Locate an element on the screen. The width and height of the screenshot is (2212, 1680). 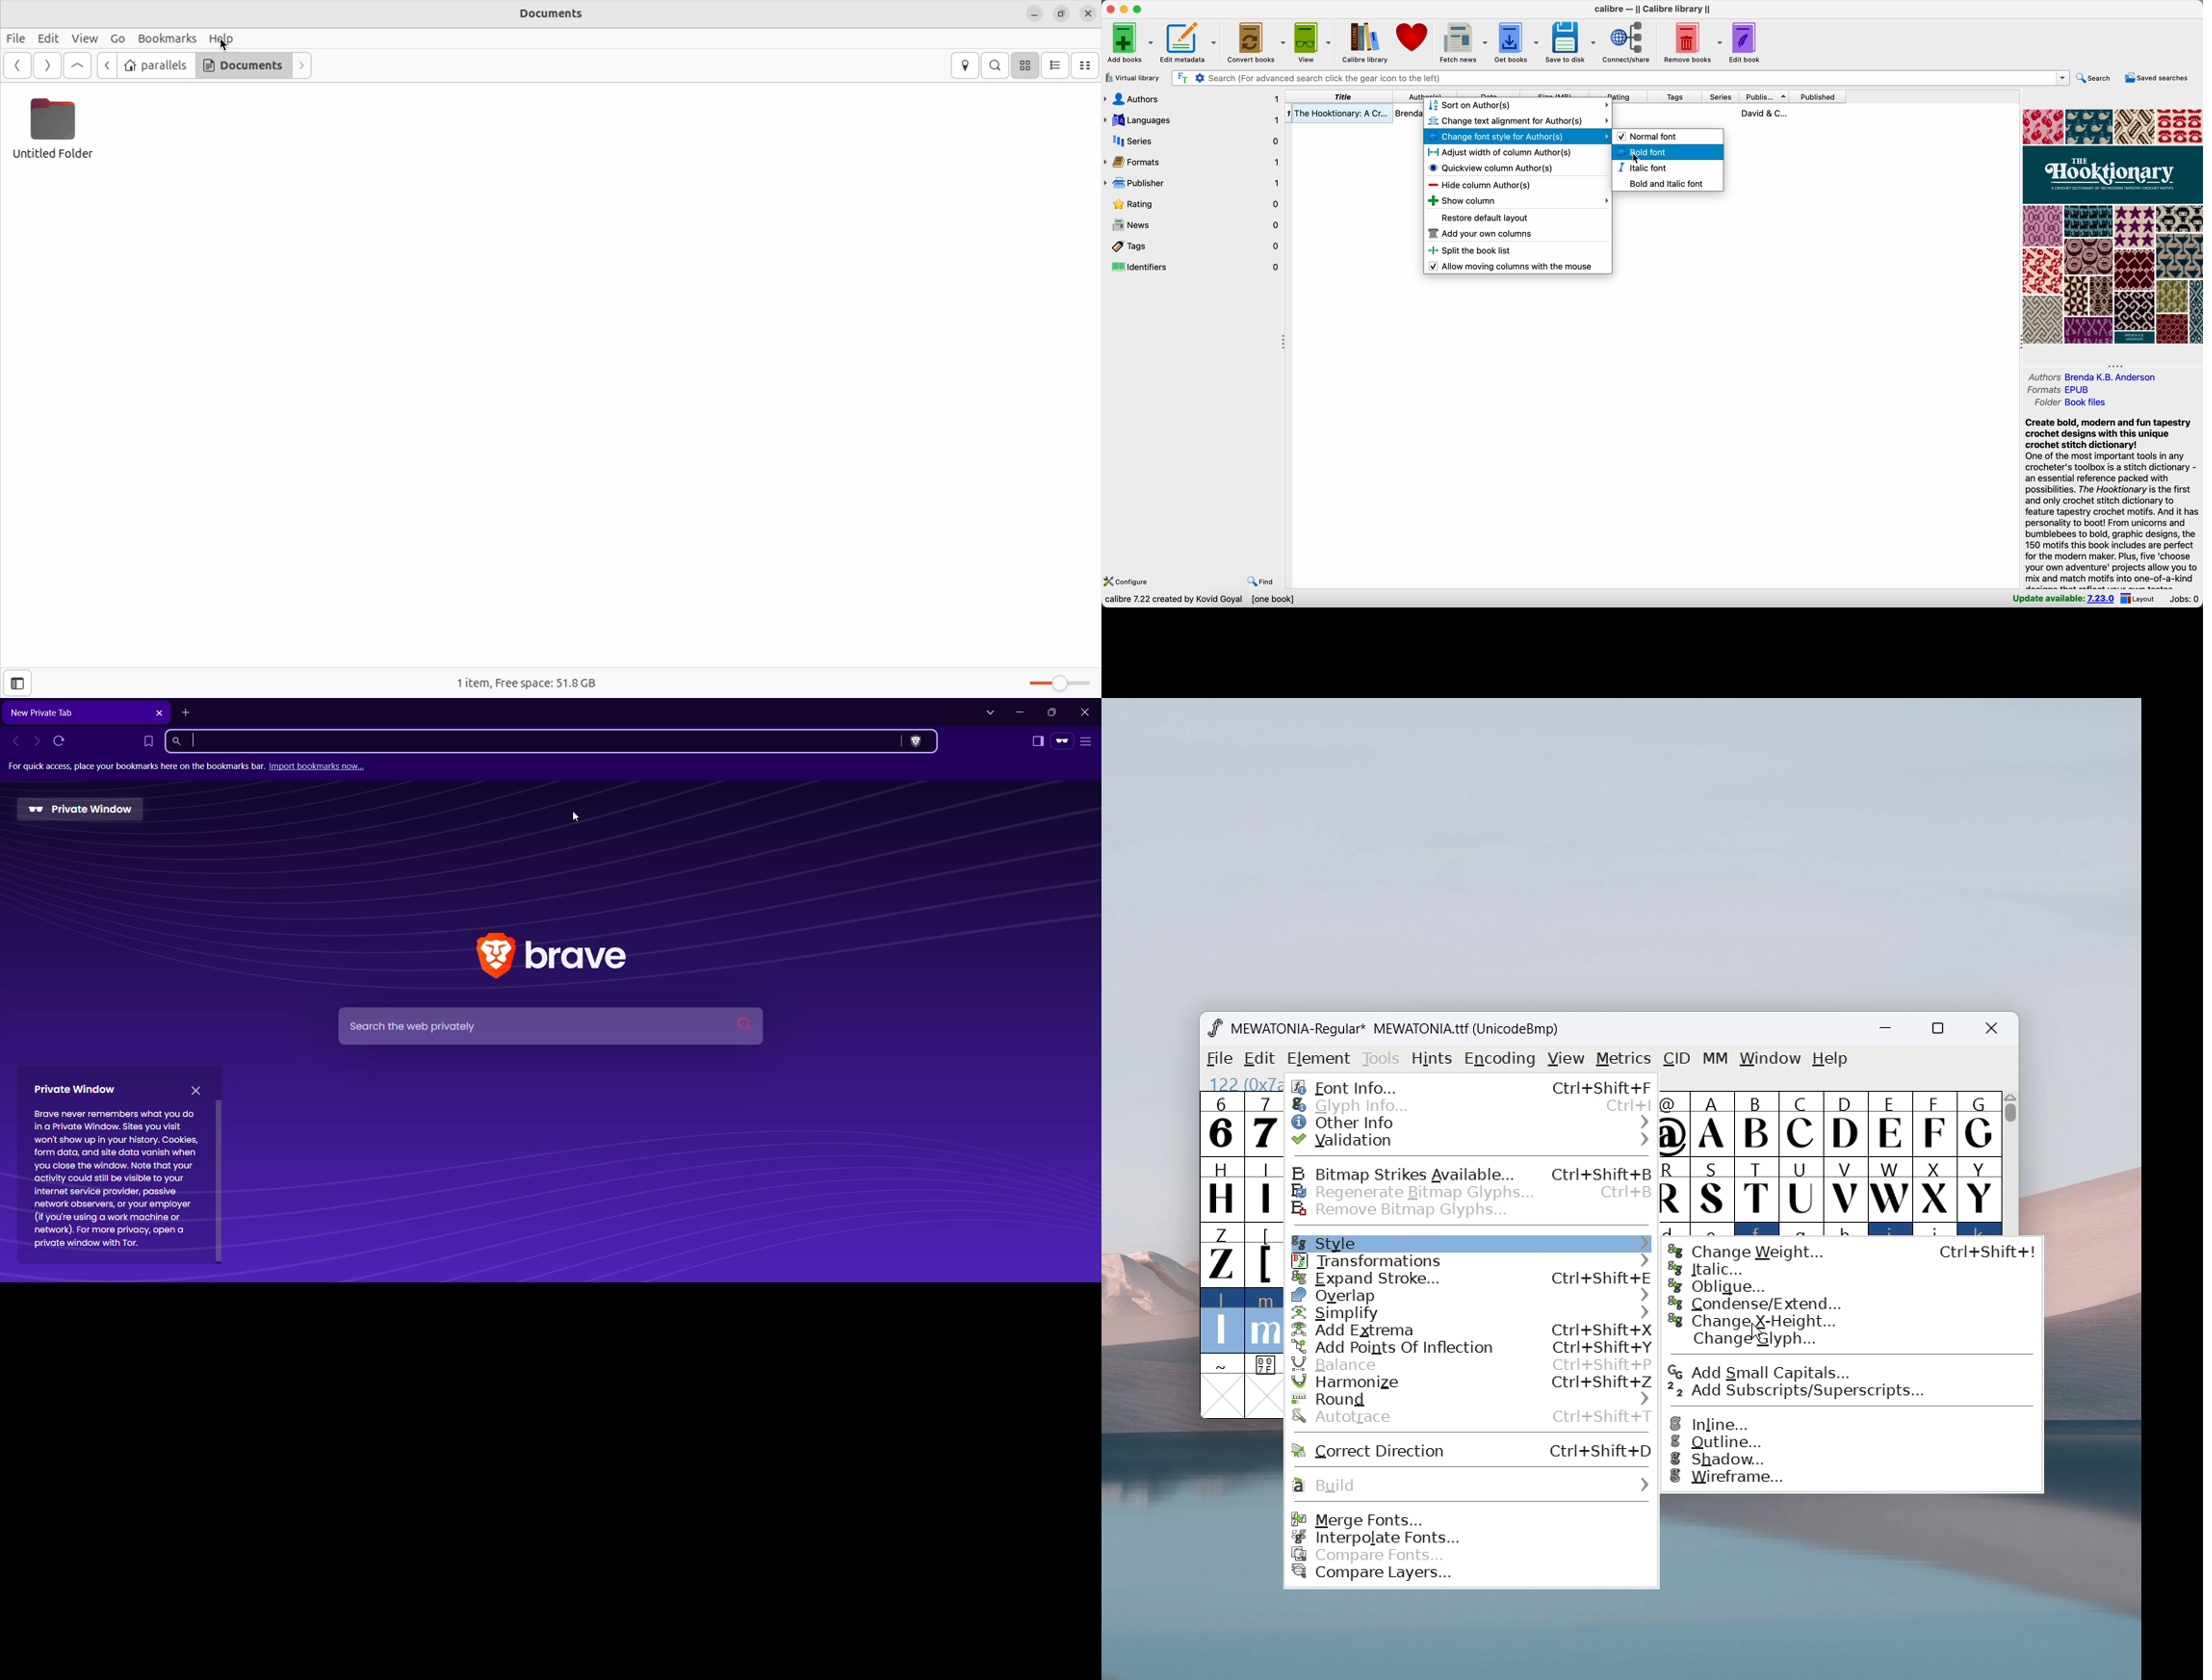
get books is located at coordinates (1517, 42).